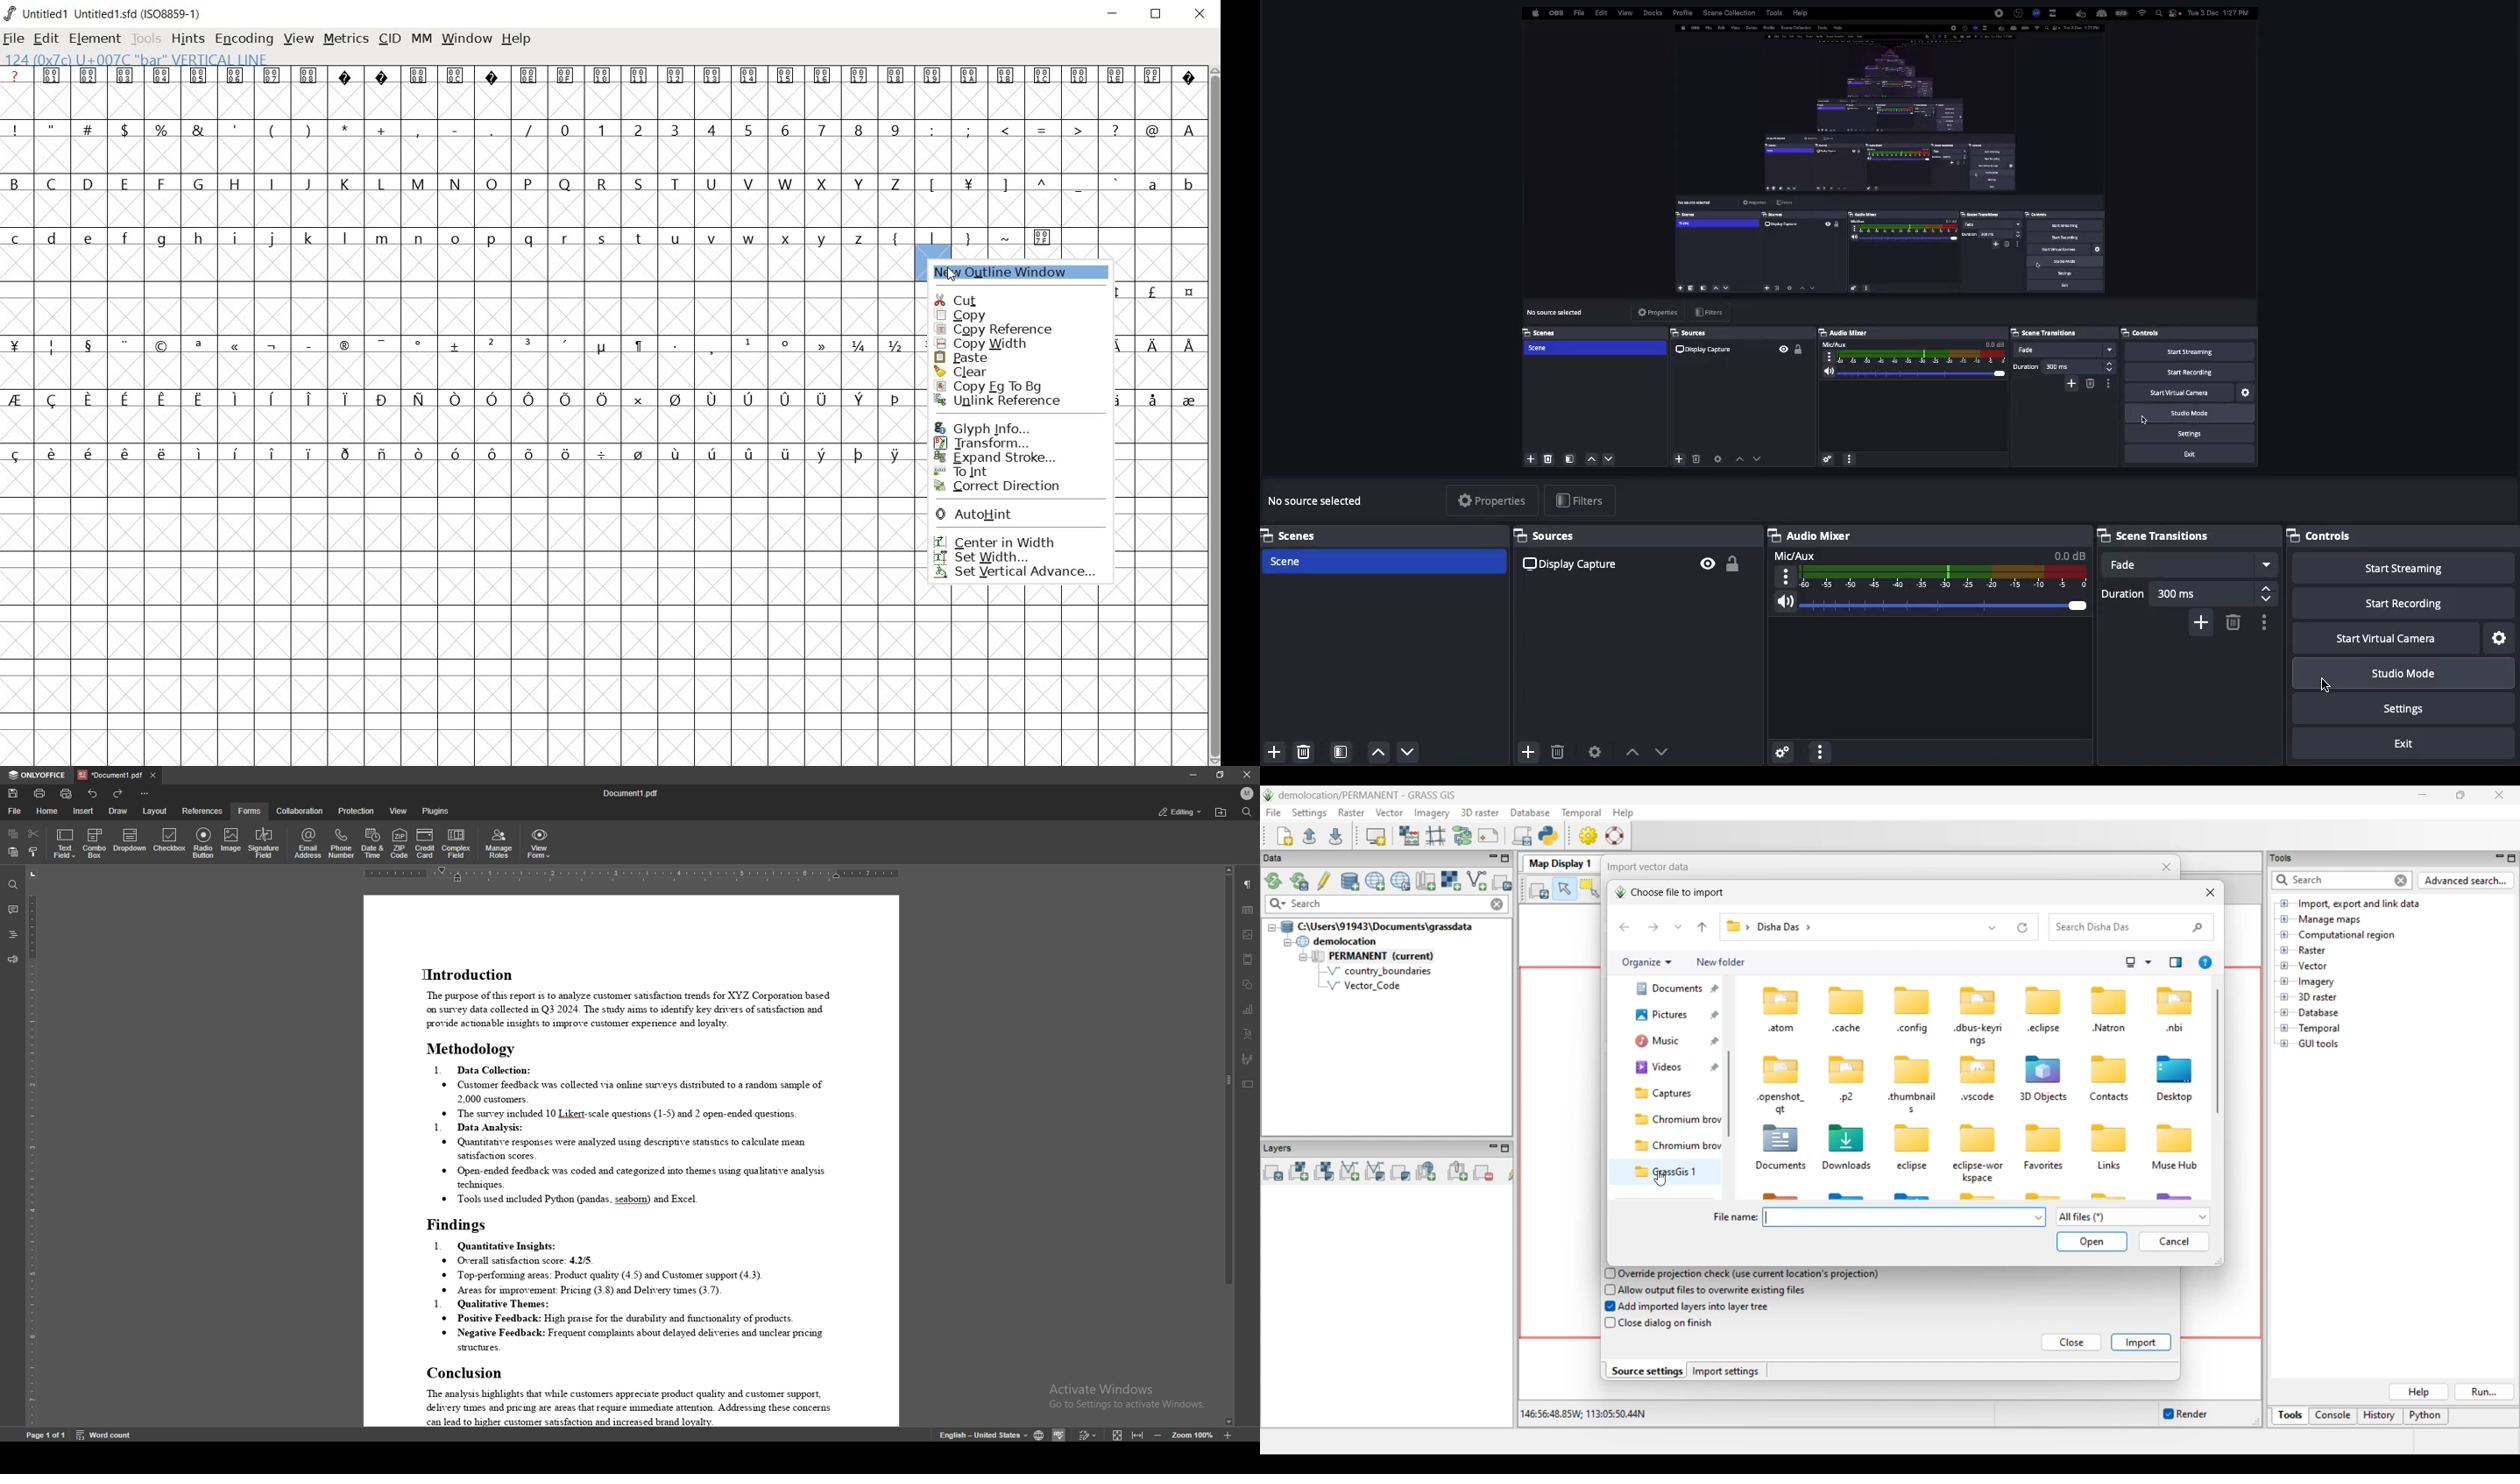 The width and height of the screenshot is (2520, 1484). I want to click on Visible, so click(1709, 563).